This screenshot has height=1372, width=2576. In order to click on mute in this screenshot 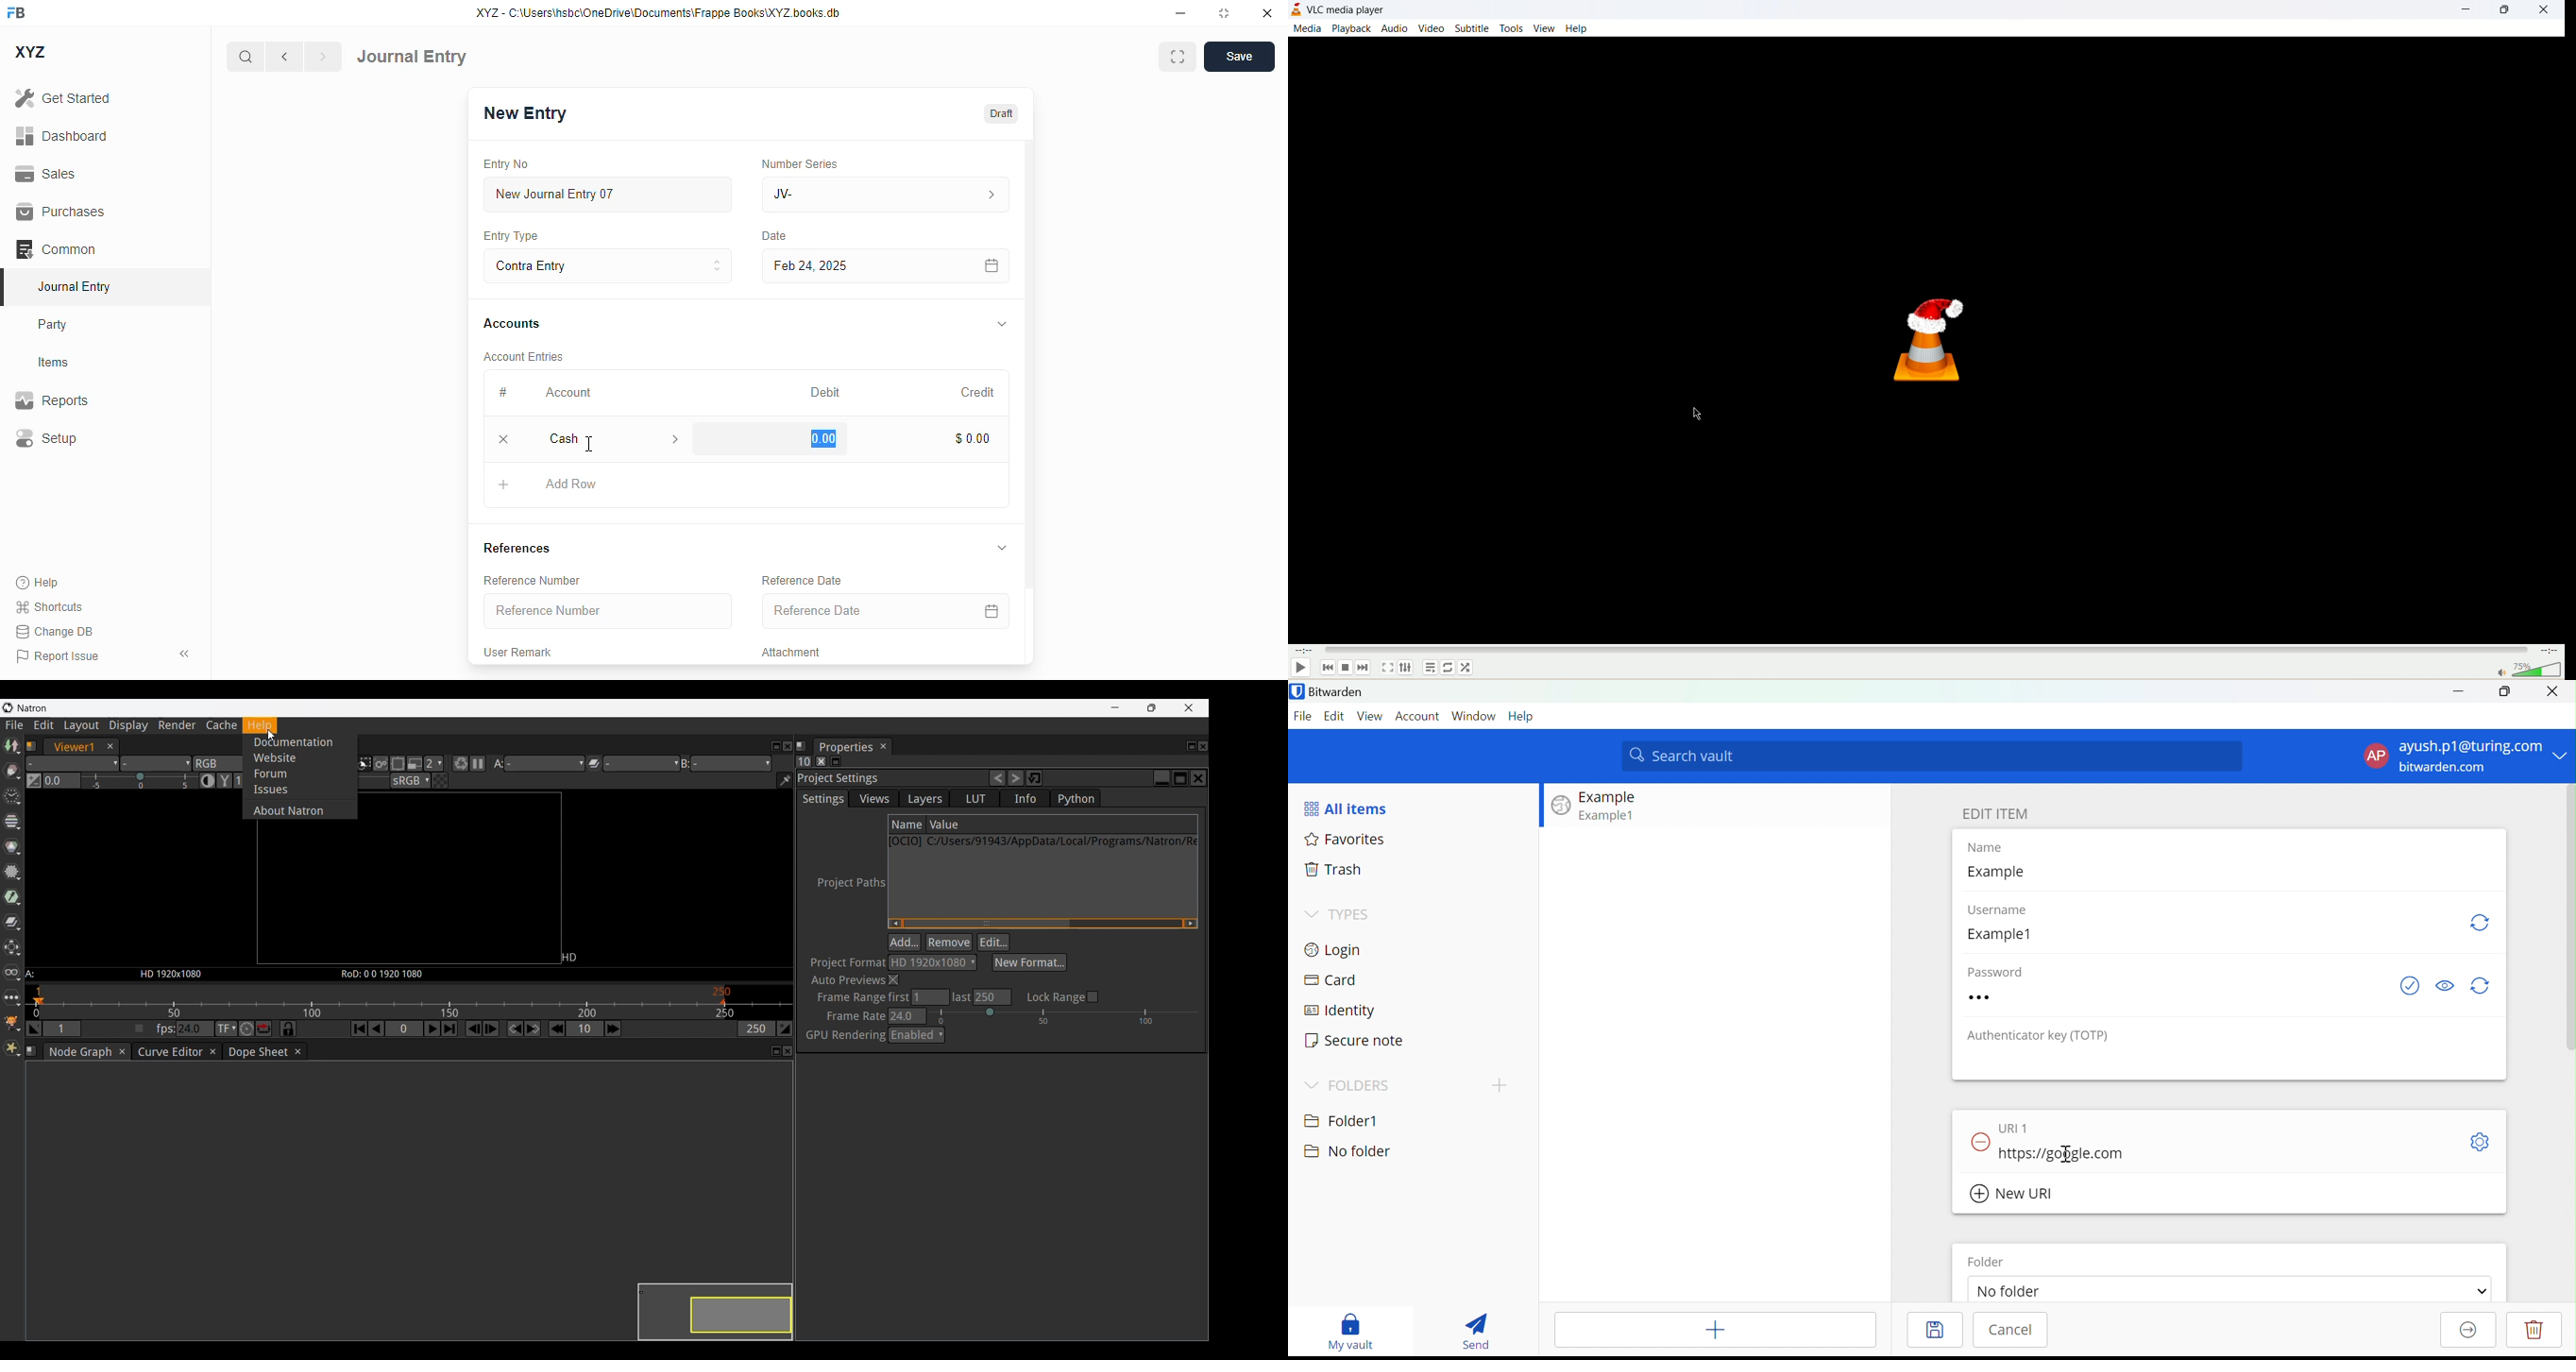, I will do `click(2499, 671)`.